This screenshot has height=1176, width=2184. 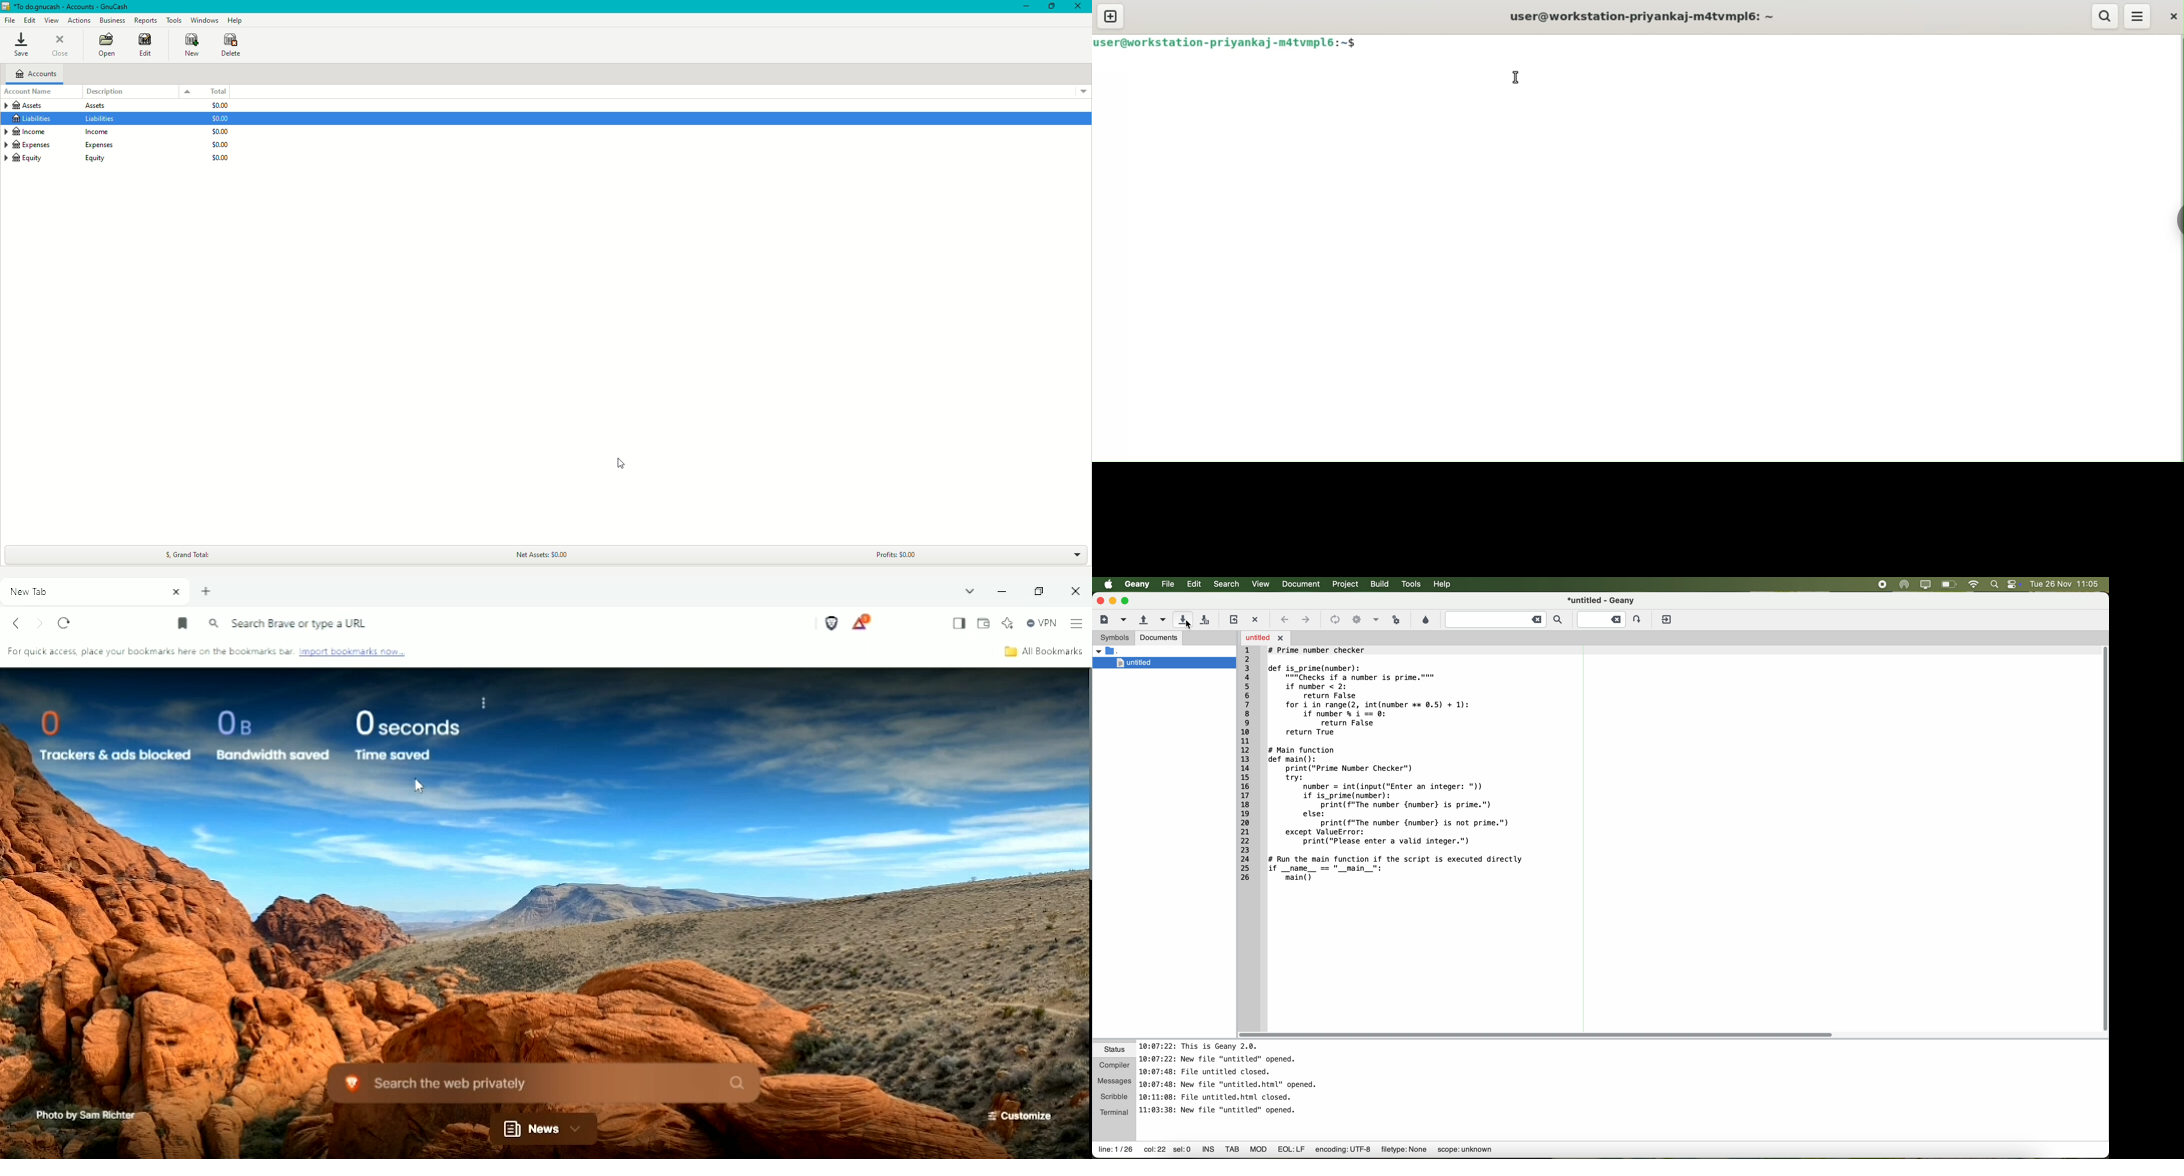 What do you see at coordinates (210, 654) in the screenshot?
I see `For quick access, place your bookmarks here on the bookmarks bar.  Import bookmarks now` at bounding box center [210, 654].